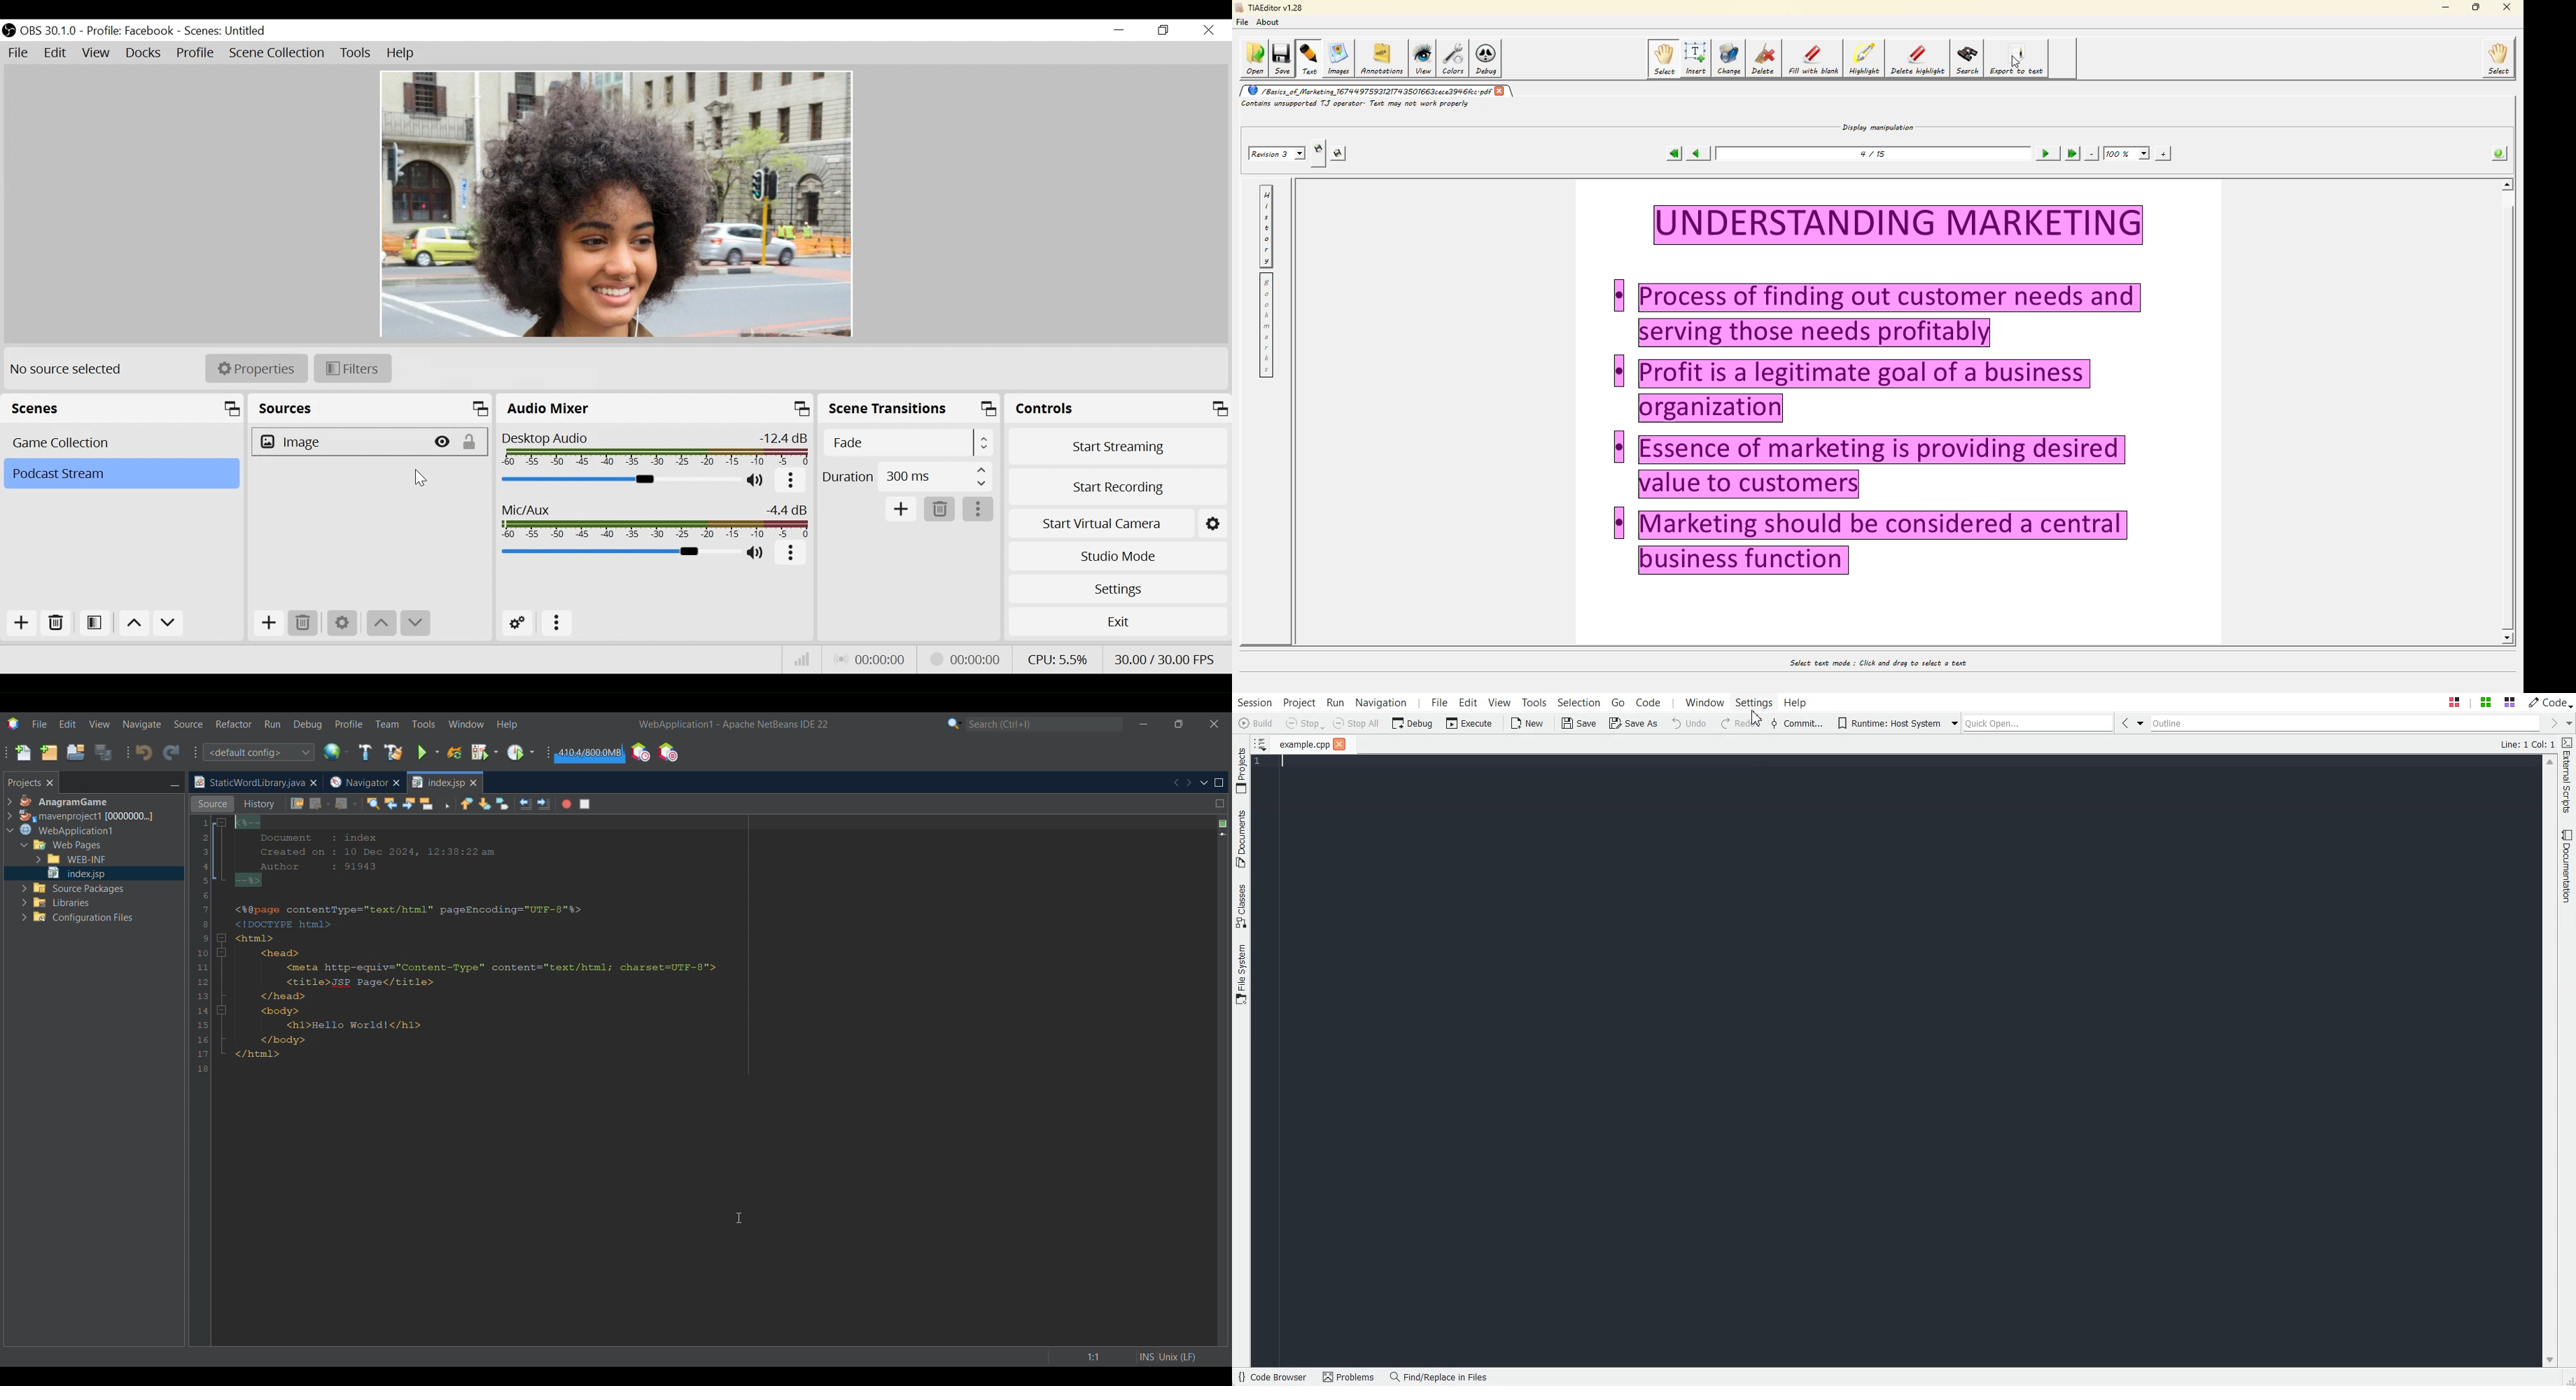  I want to click on Drop down box, so click(2141, 722).